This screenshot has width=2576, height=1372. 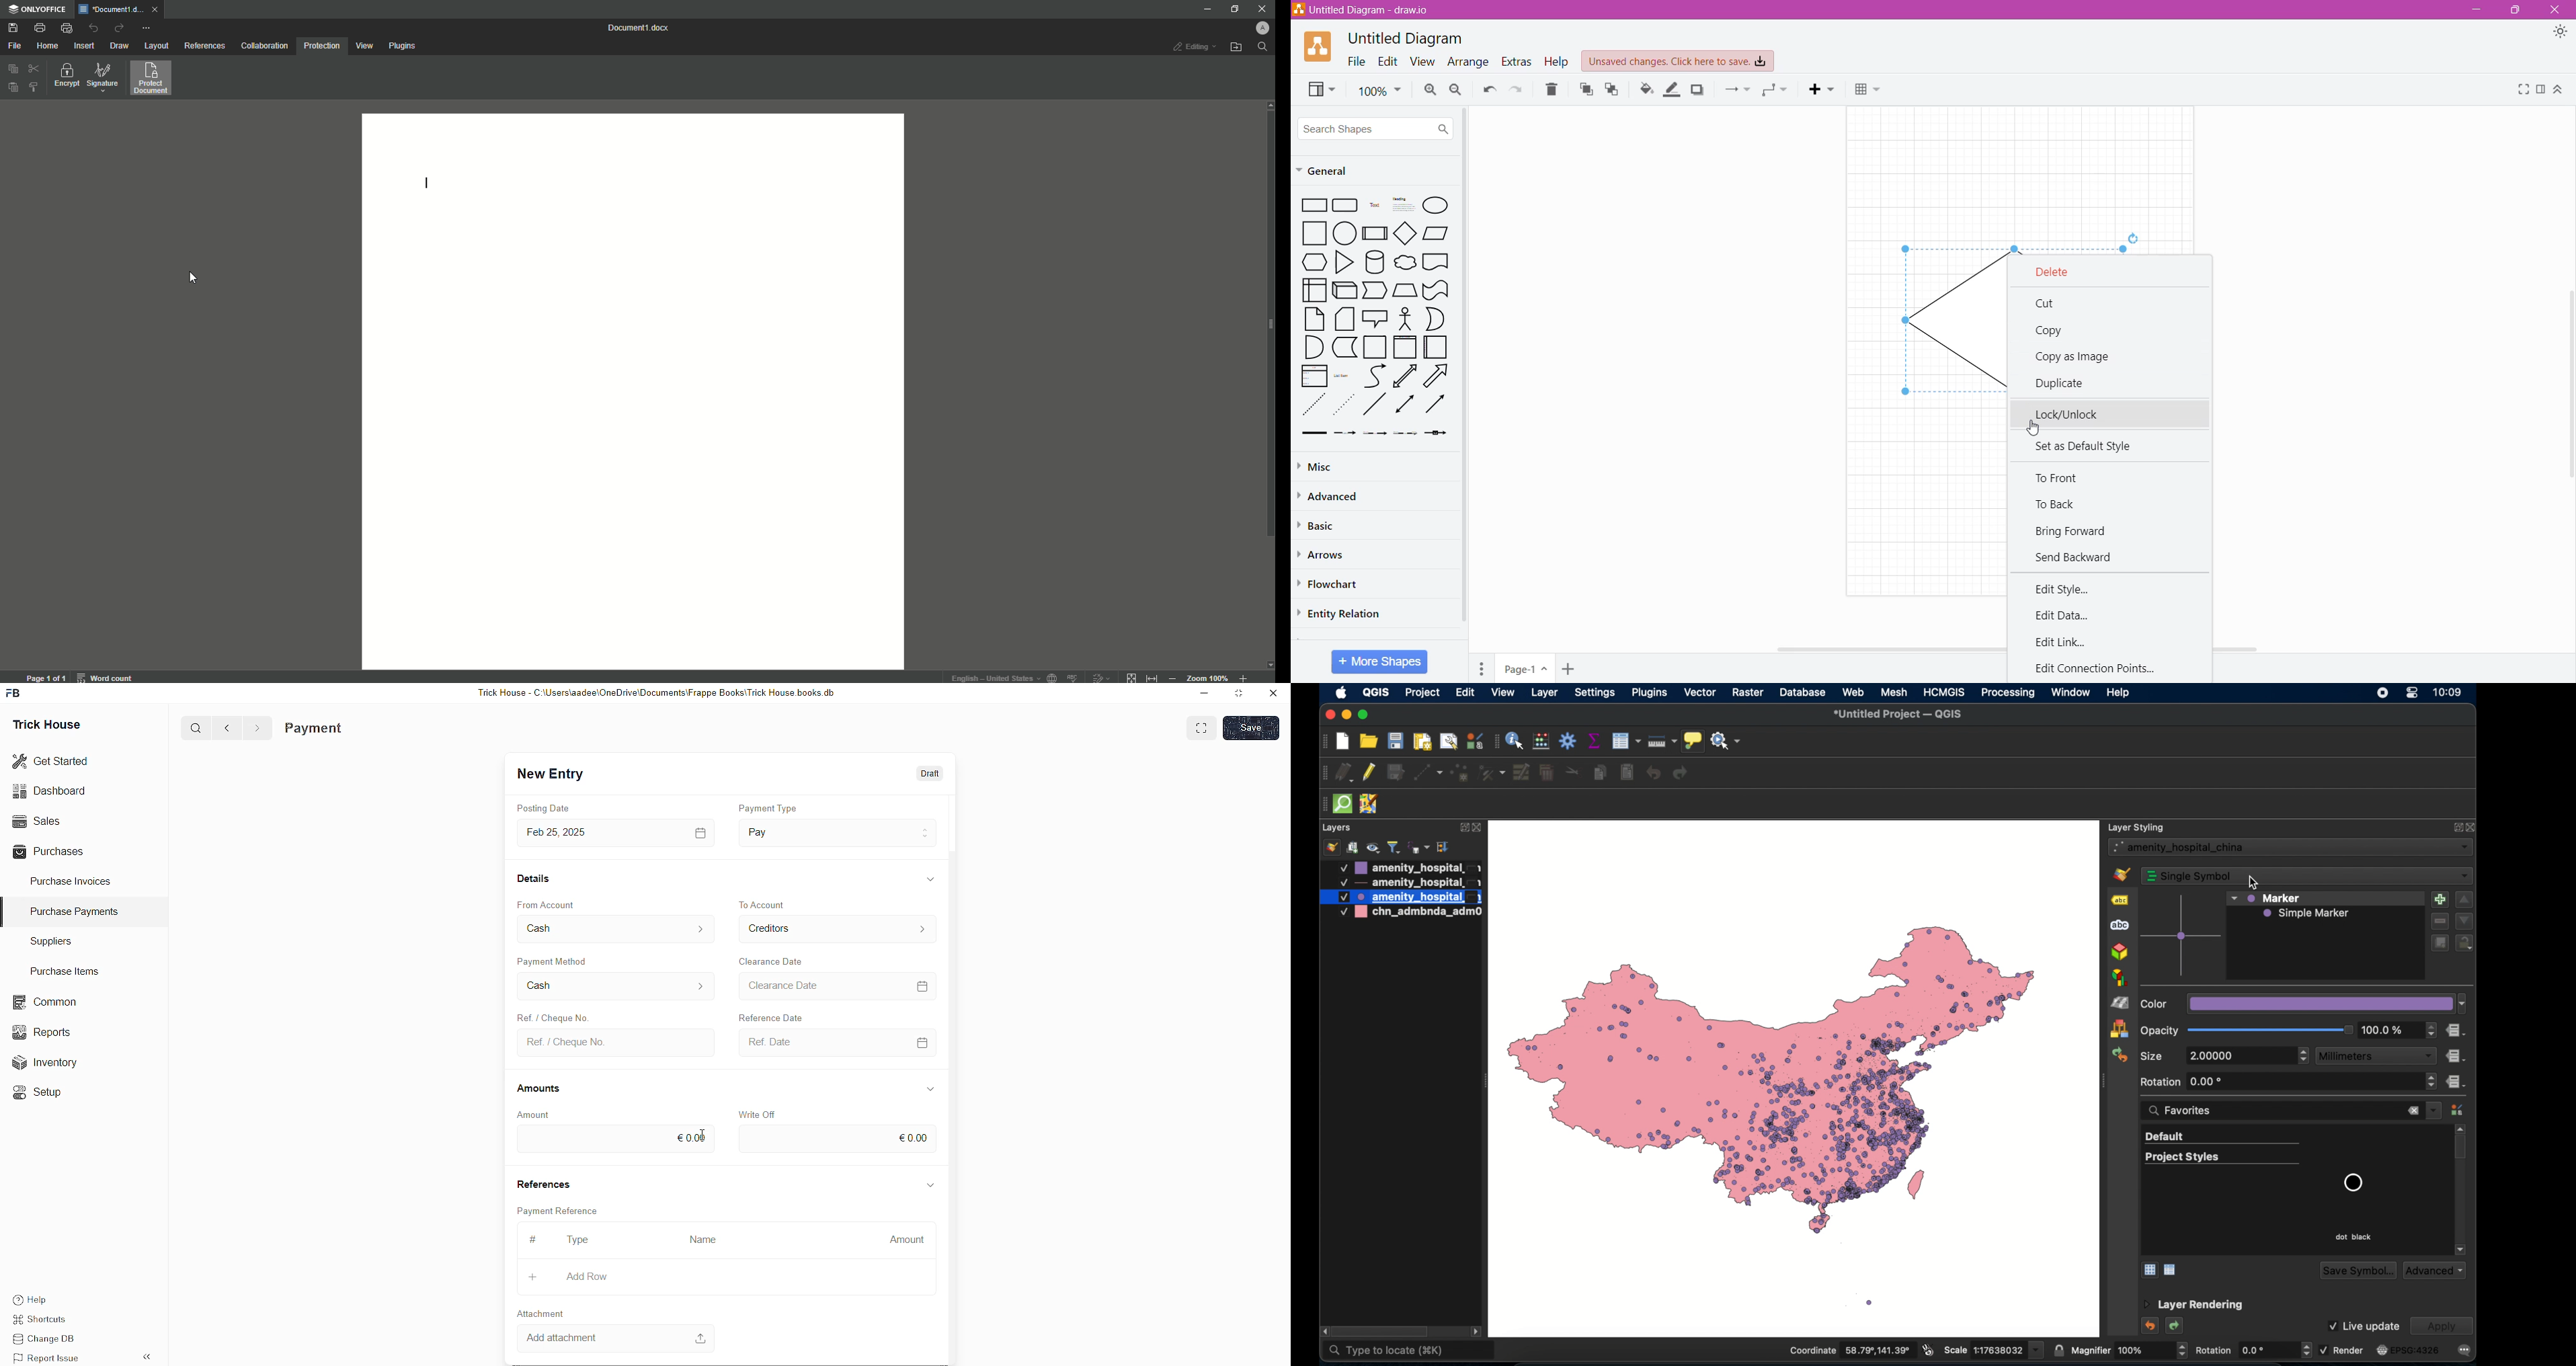 I want to click on Creditors, so click(x=766, y=928).